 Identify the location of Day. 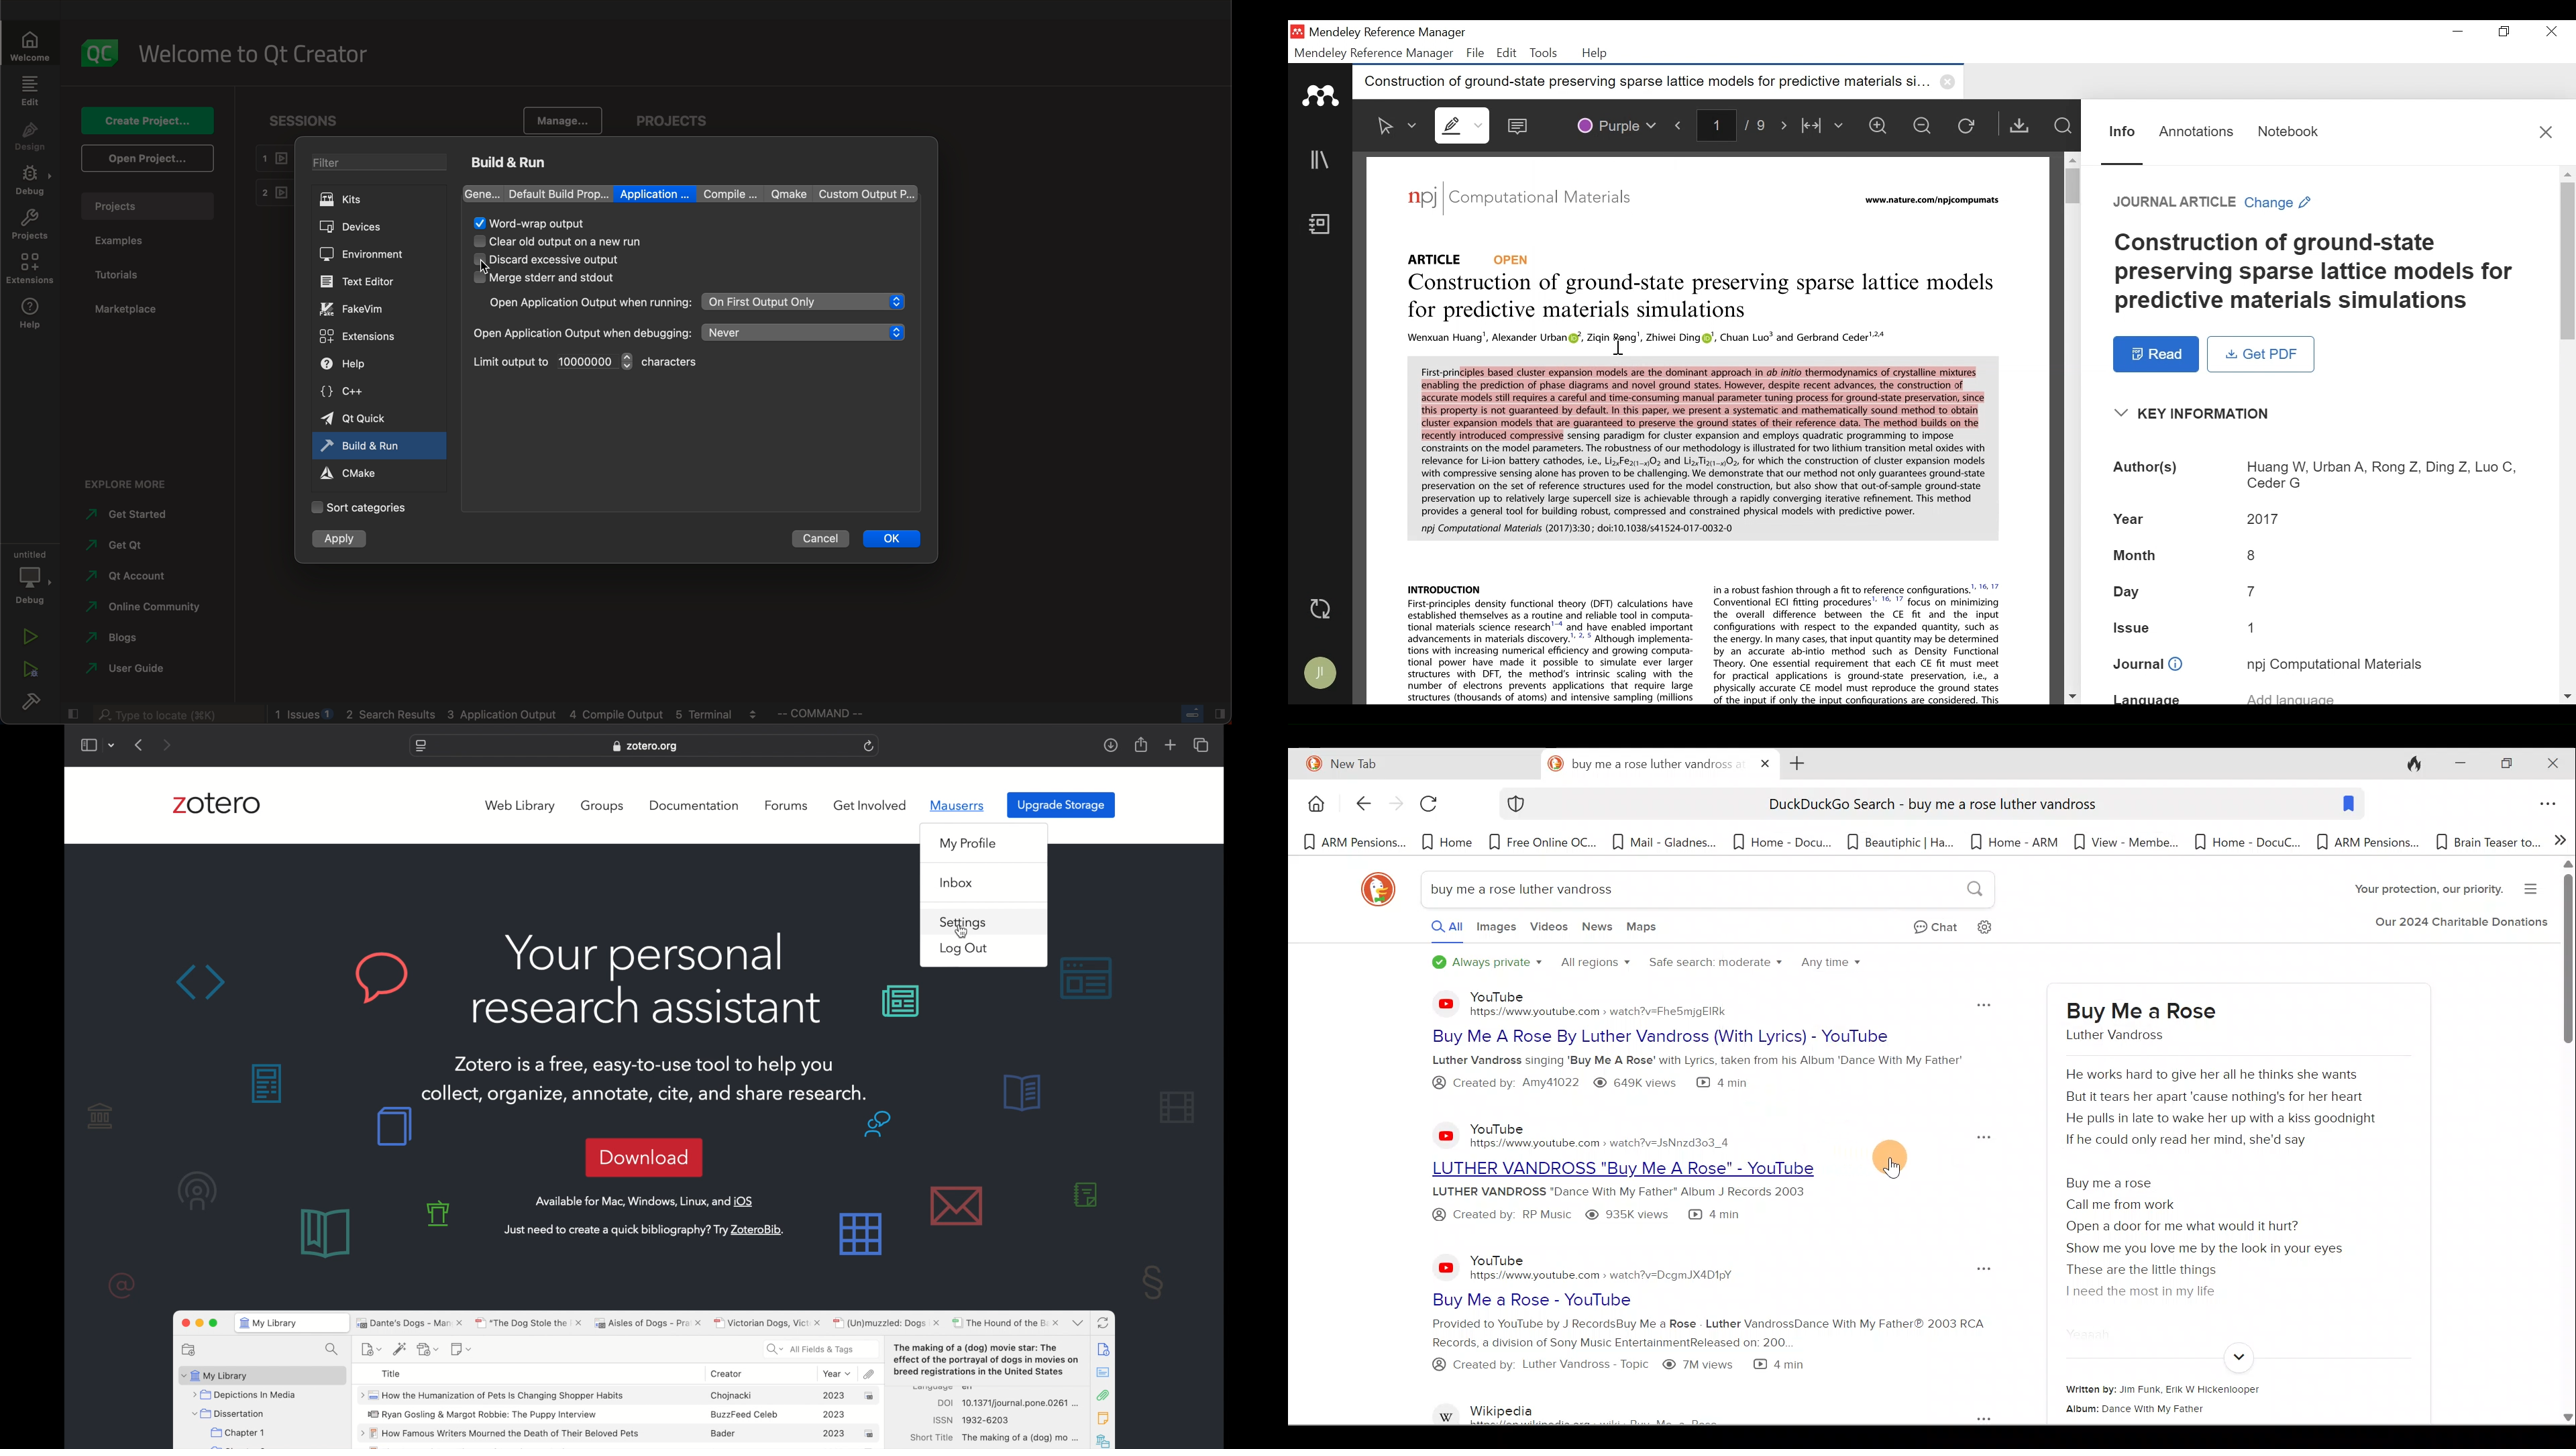
(2127, 593).